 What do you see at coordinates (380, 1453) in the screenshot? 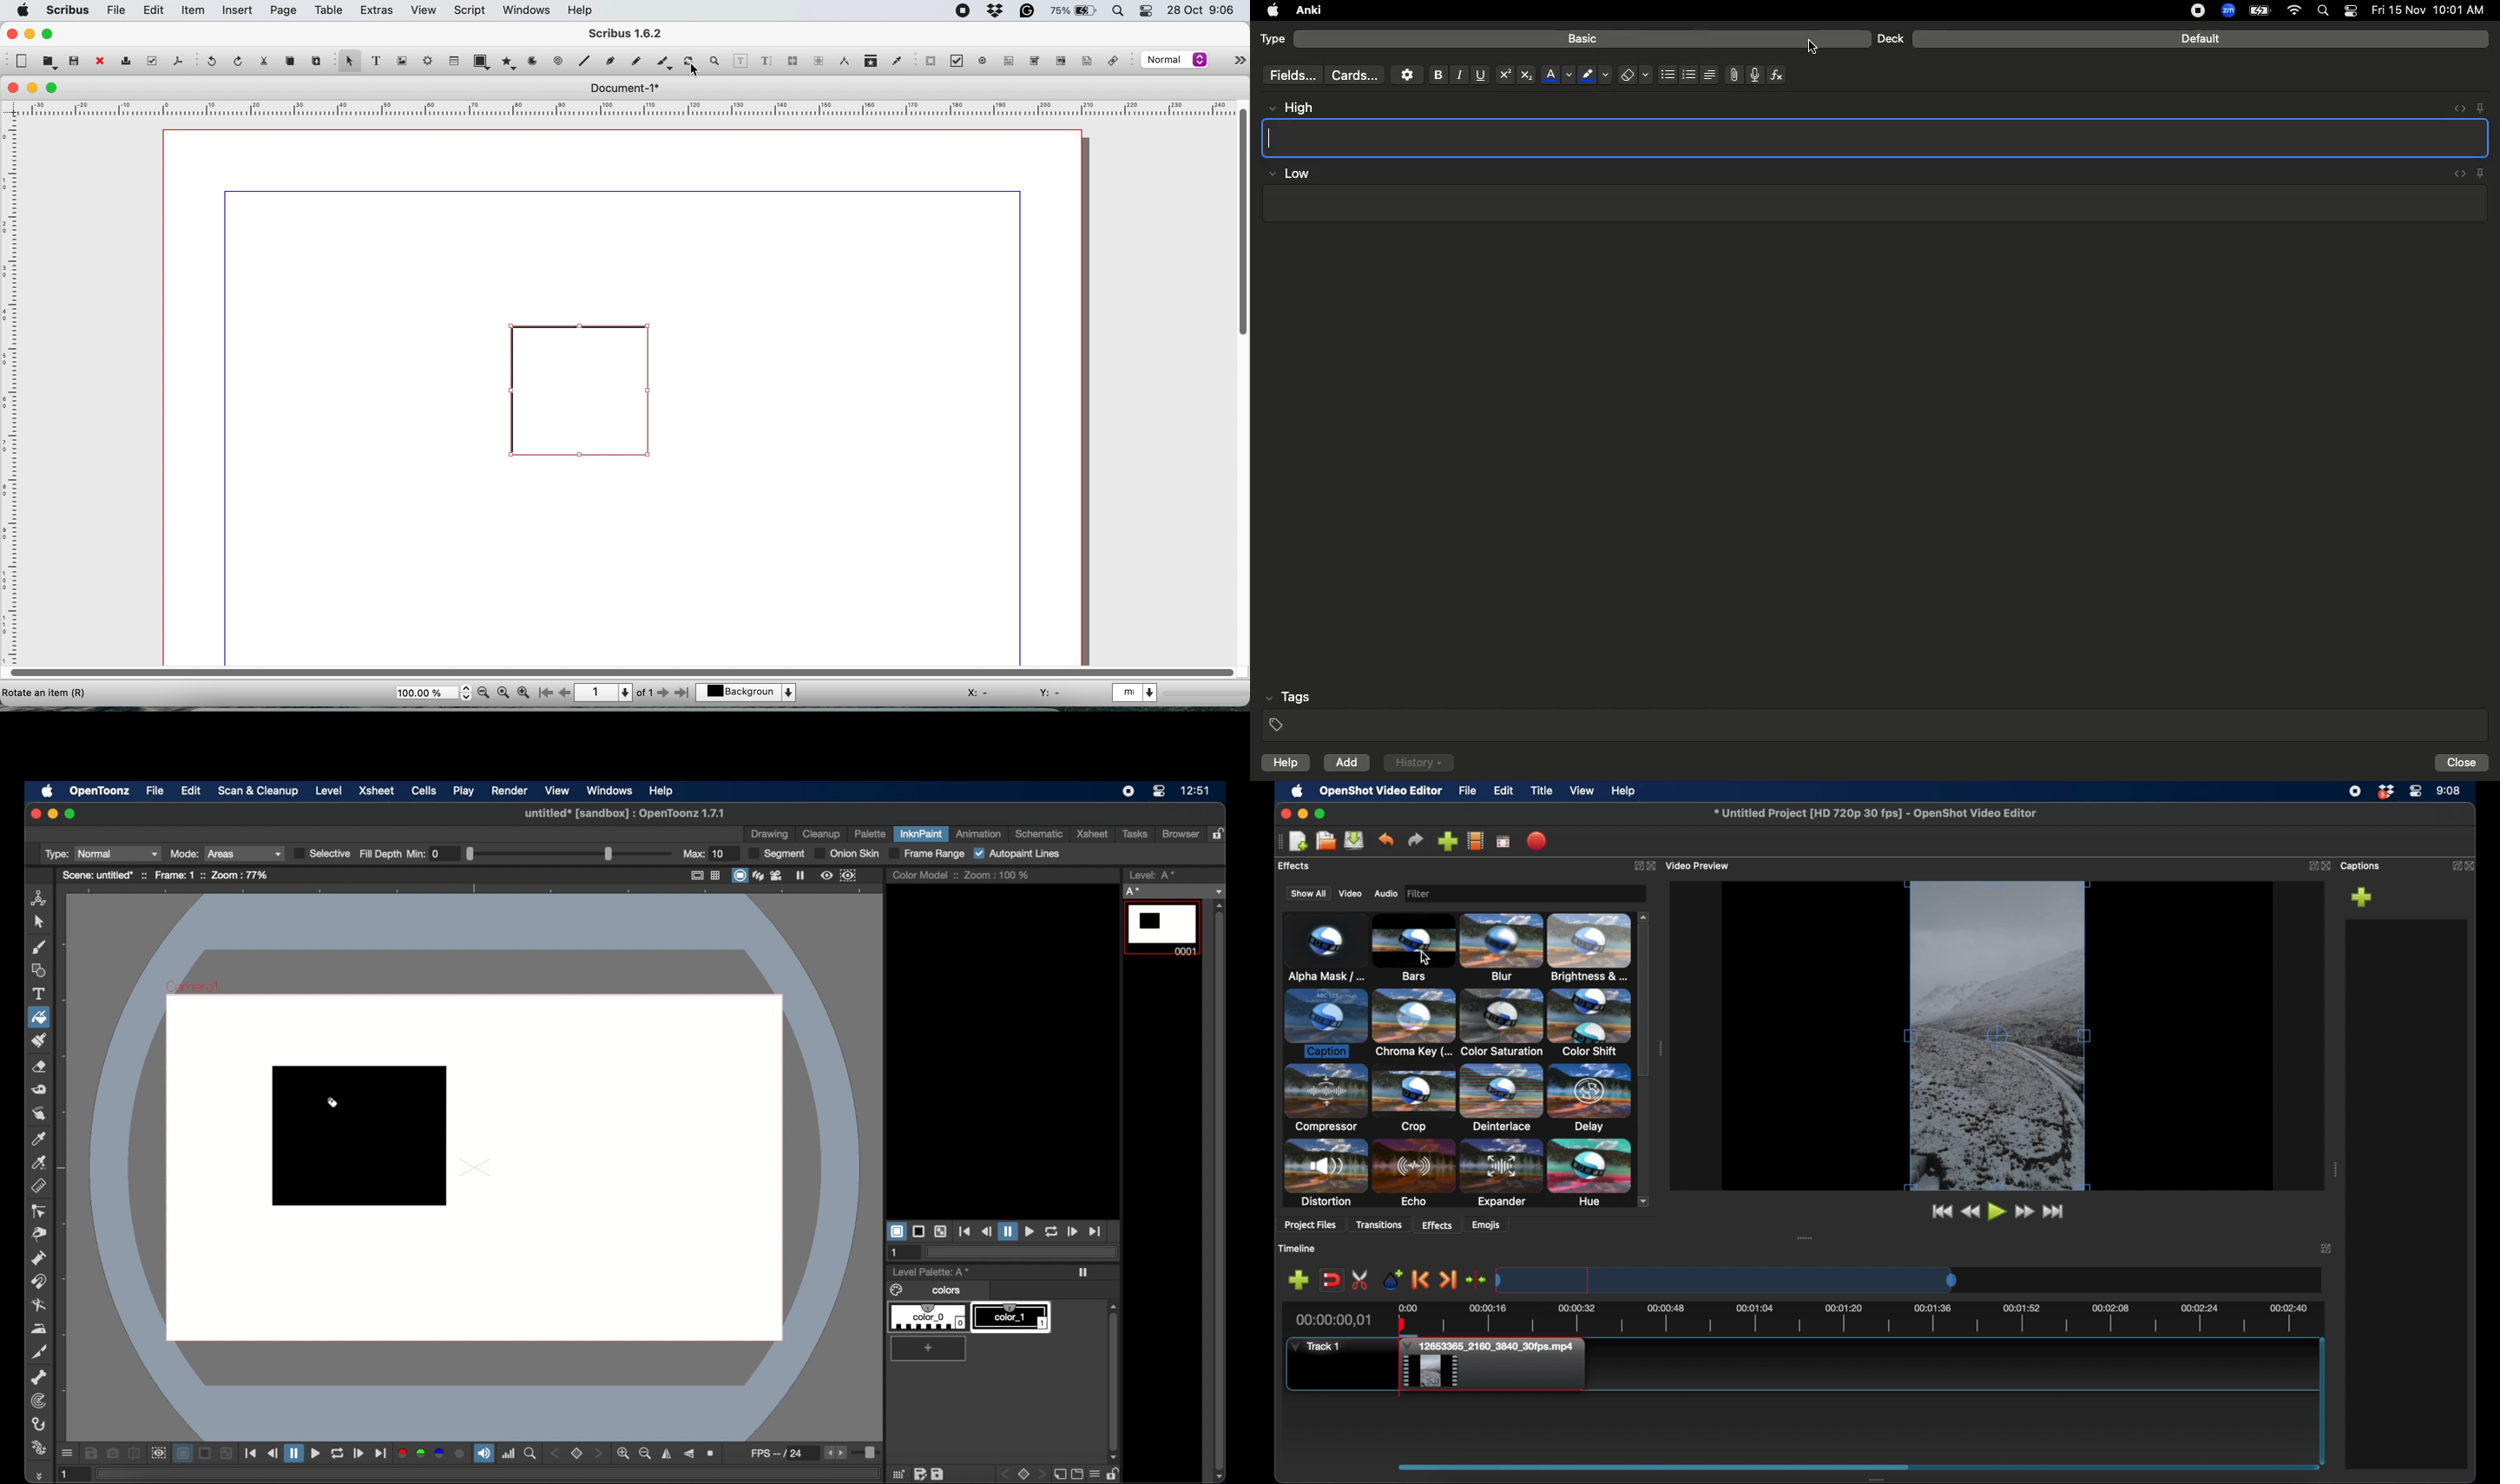
I see `jump to end` at bounding box center [380, 1453].